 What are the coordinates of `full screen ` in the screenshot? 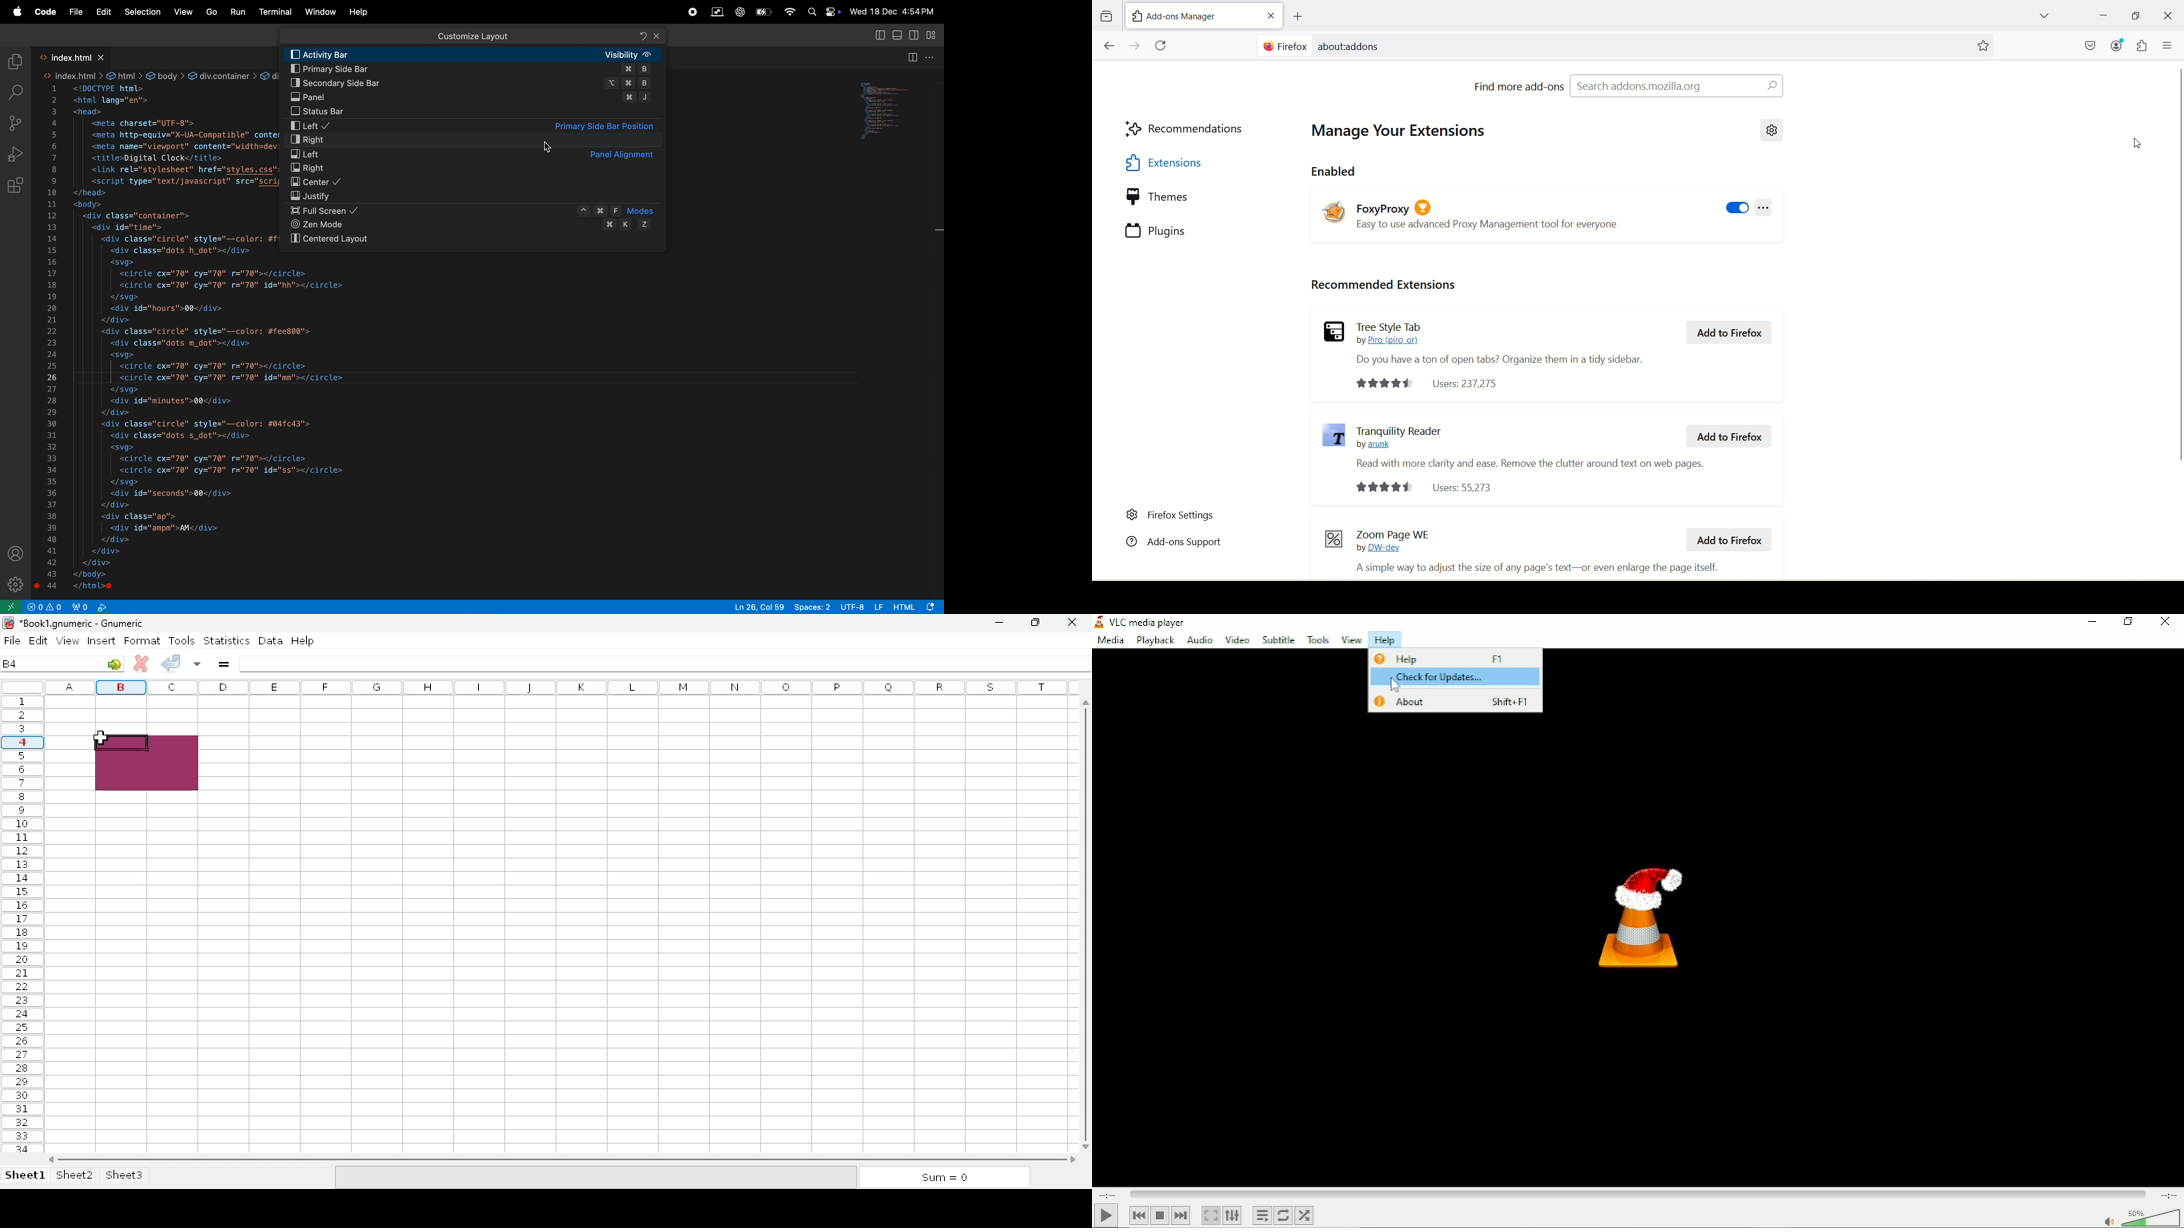 It's located at (475, 211).